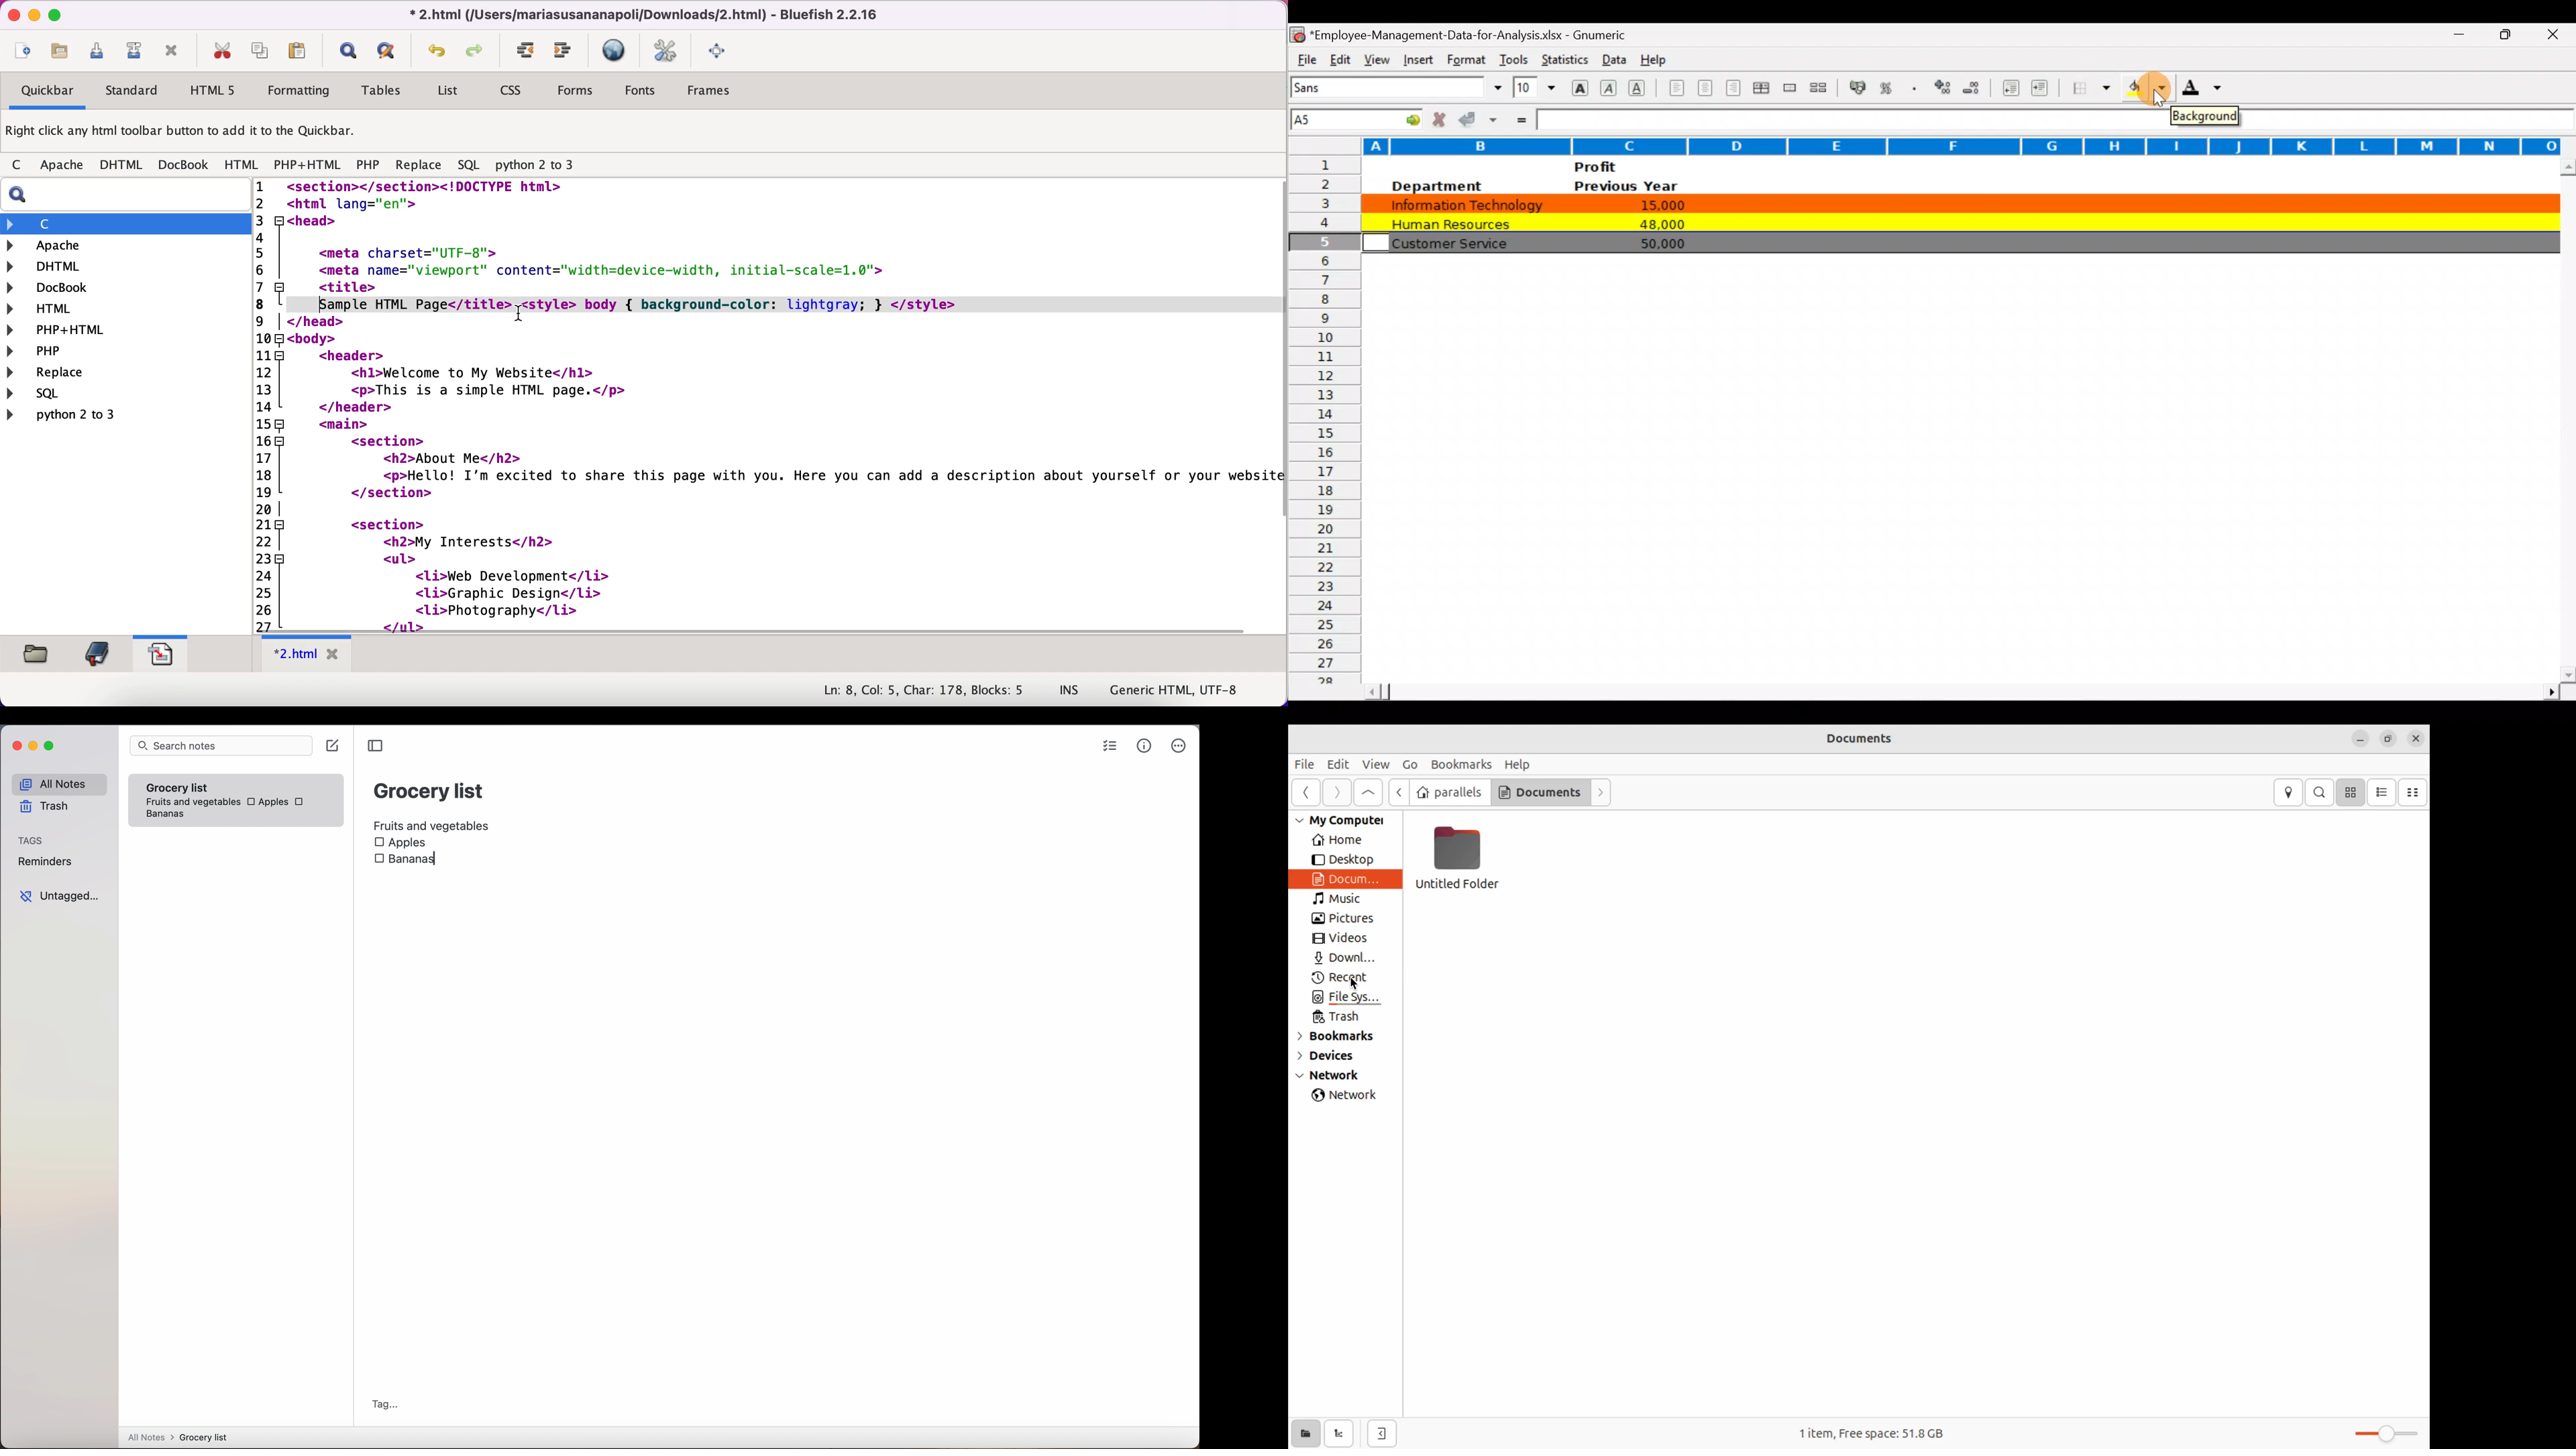  What do you see at coordinates (512, 92) in the screenshot?
I see `css` at bounding box center [512, 92].